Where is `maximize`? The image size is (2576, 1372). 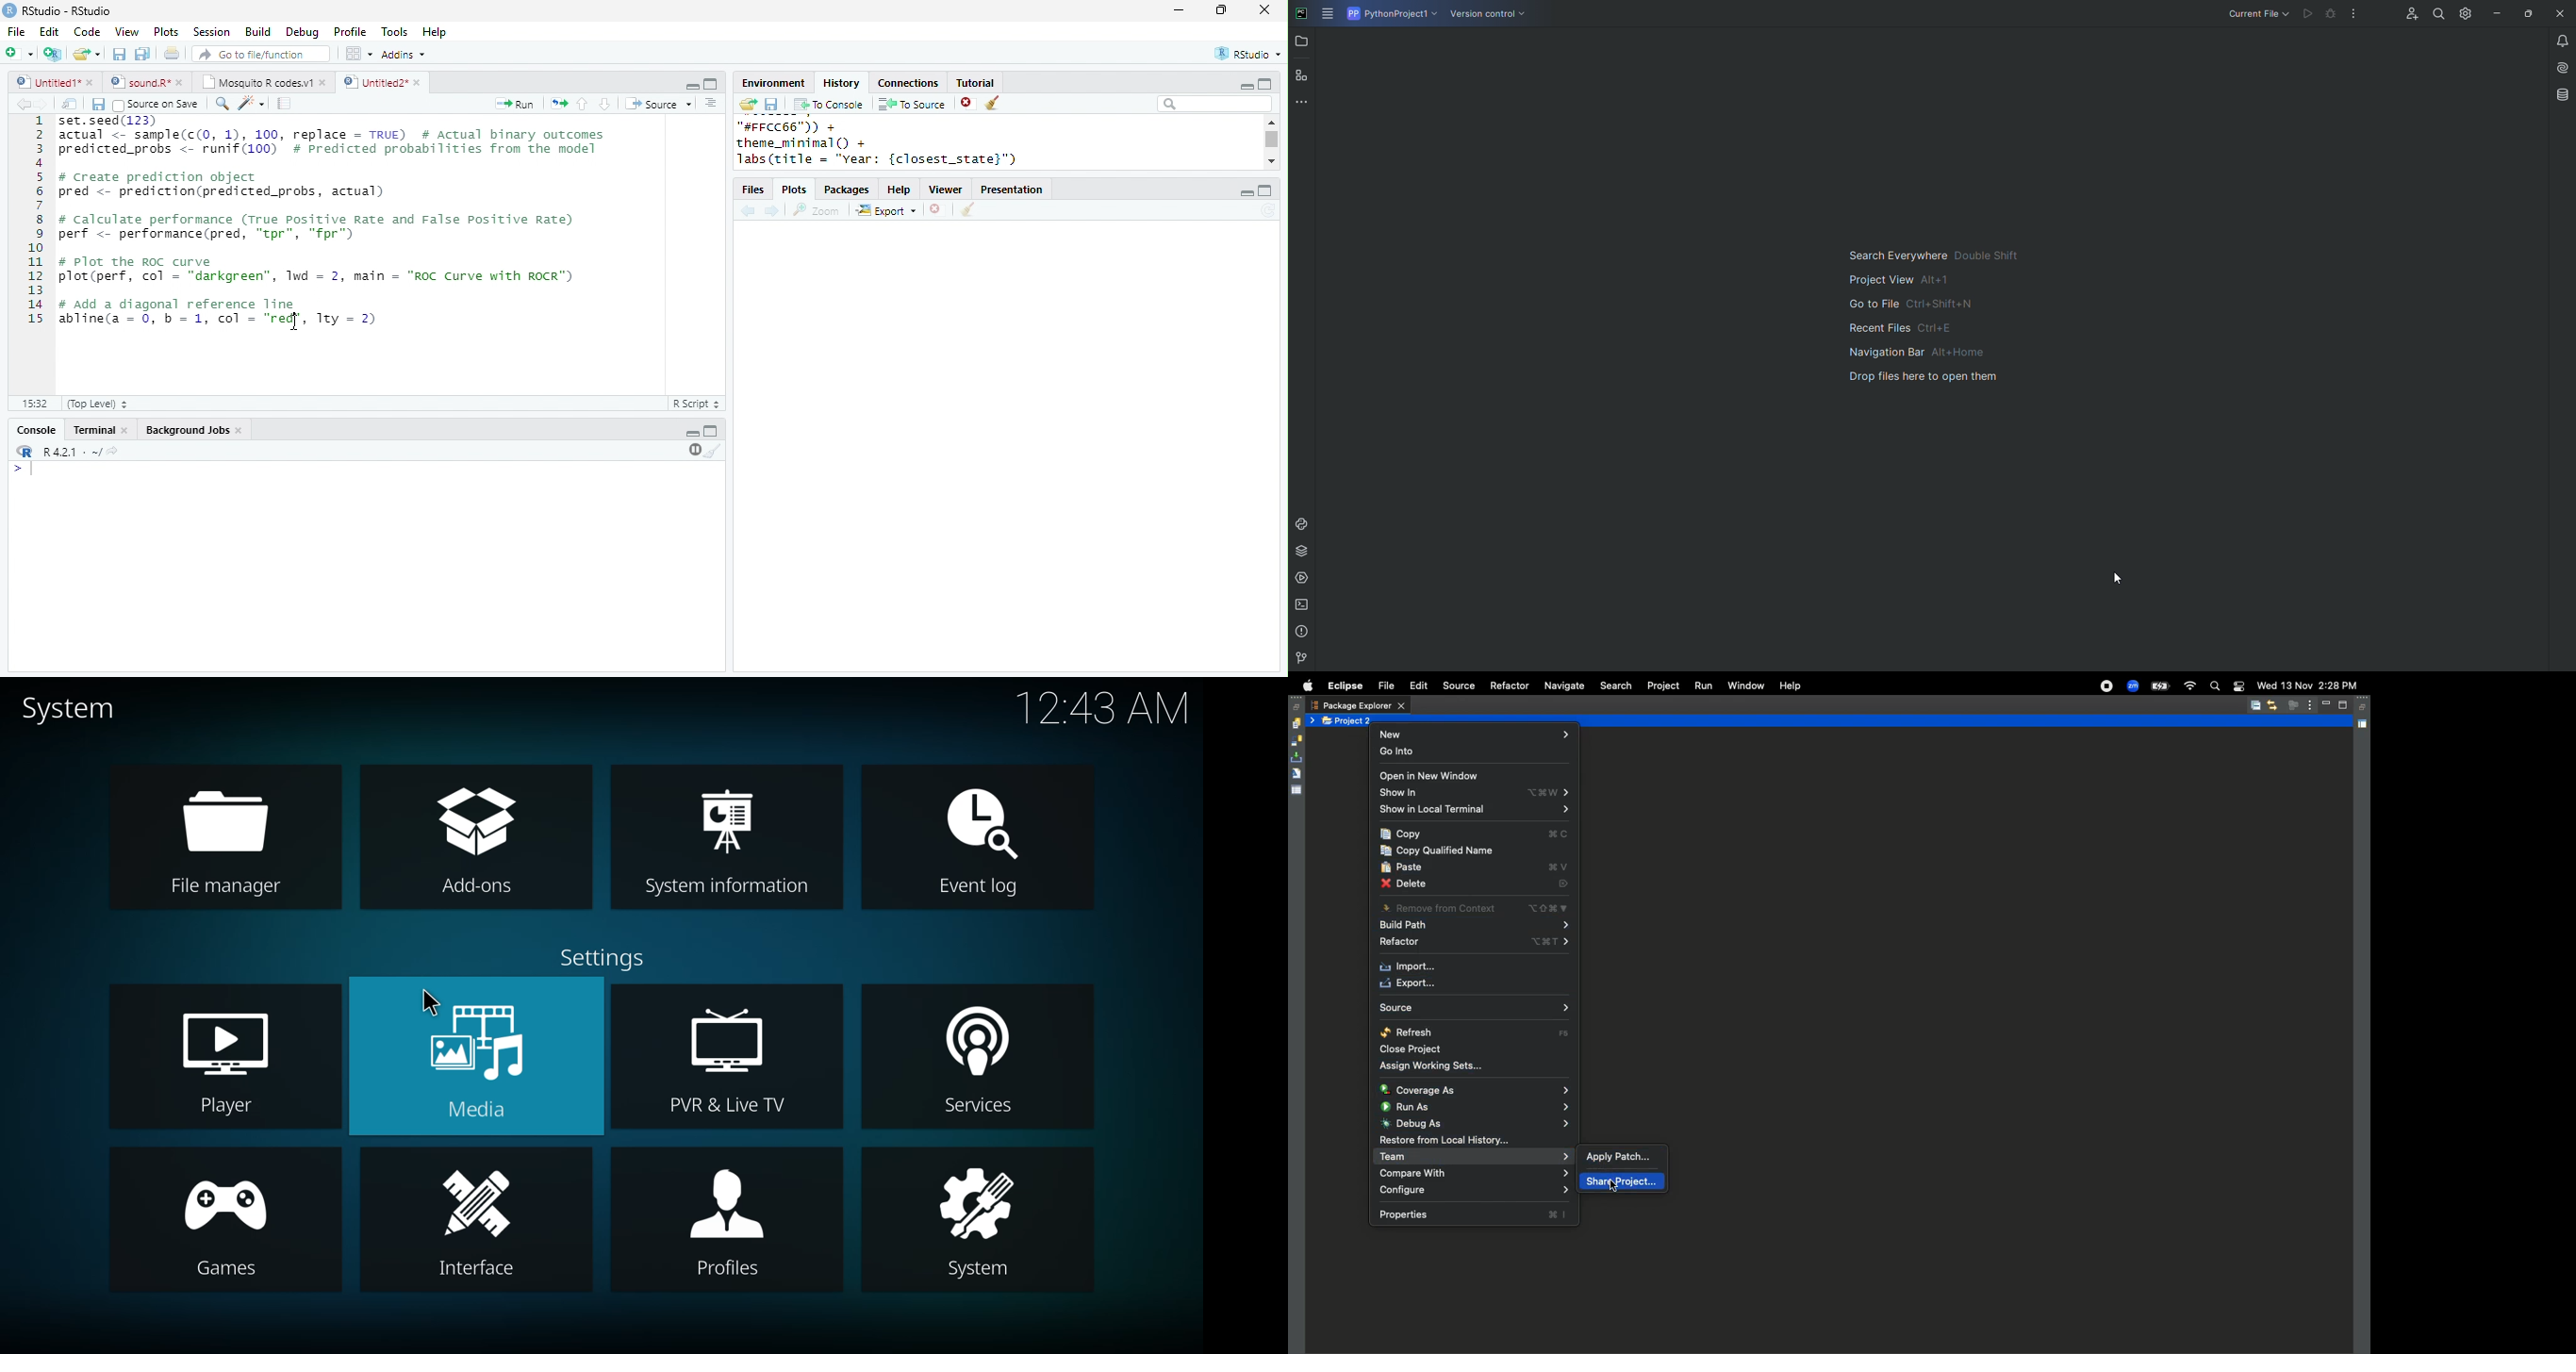 maximize is located at coordinates (710, 84).